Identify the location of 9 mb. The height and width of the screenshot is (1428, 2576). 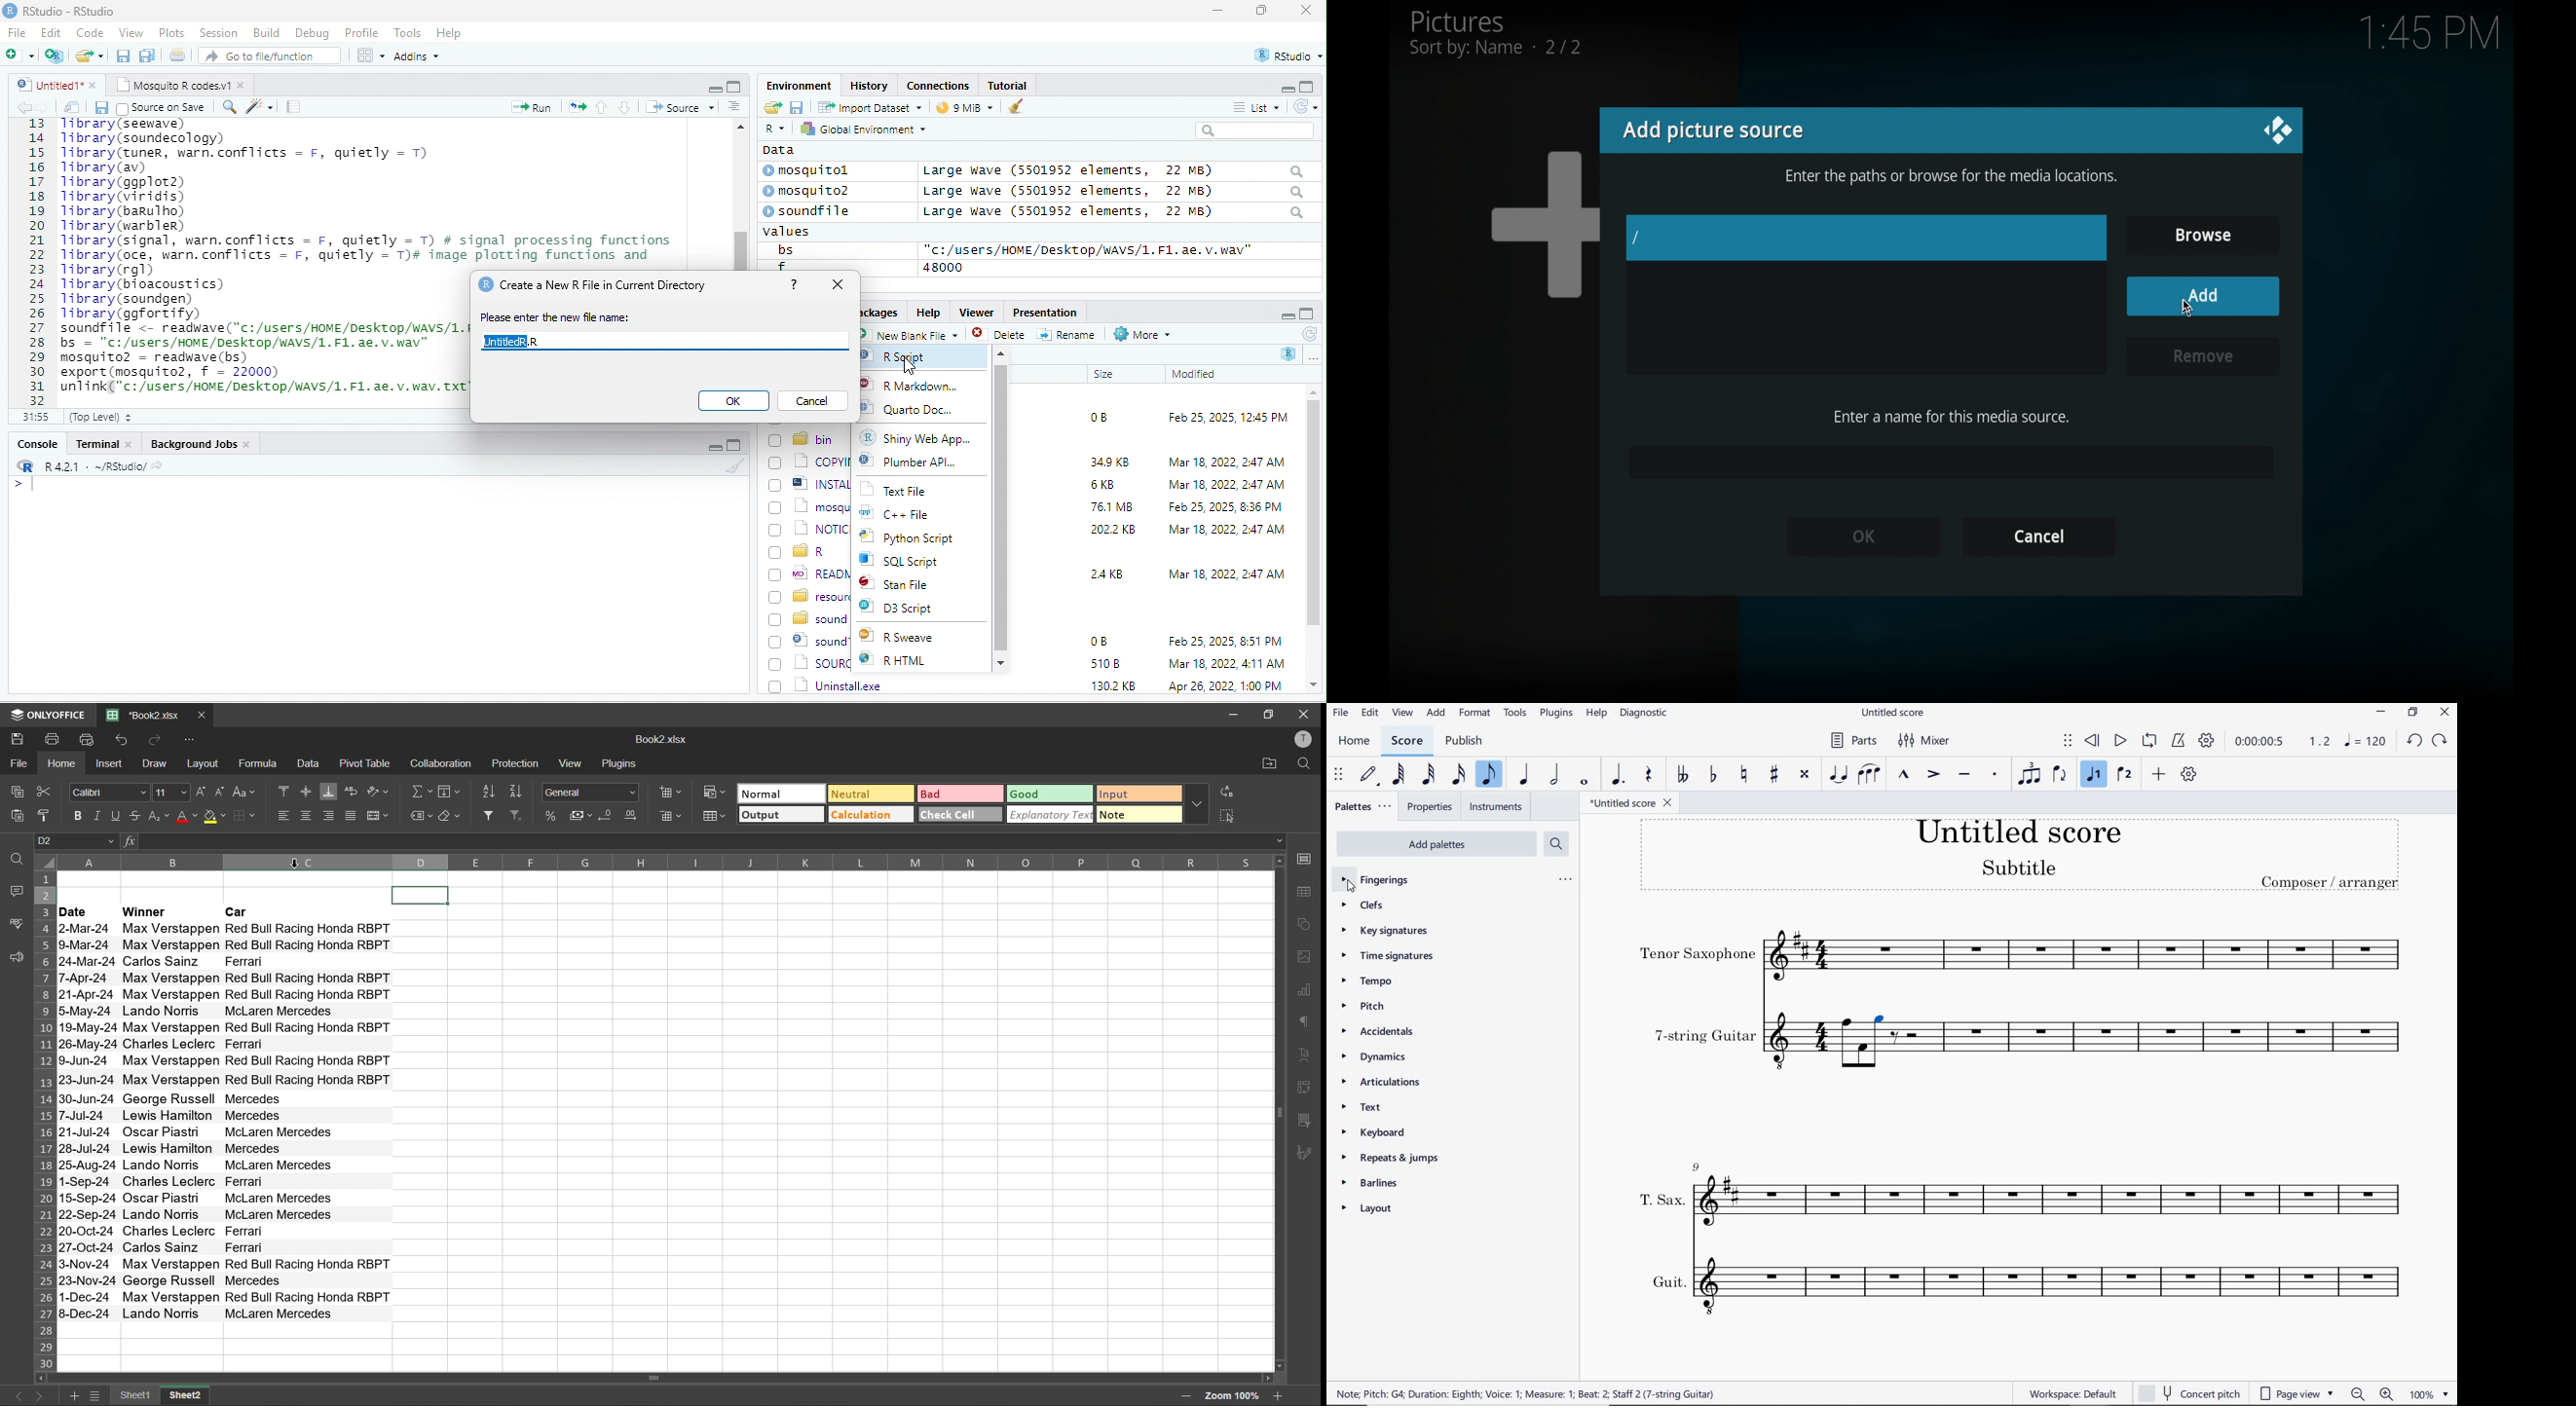
(967, 109).